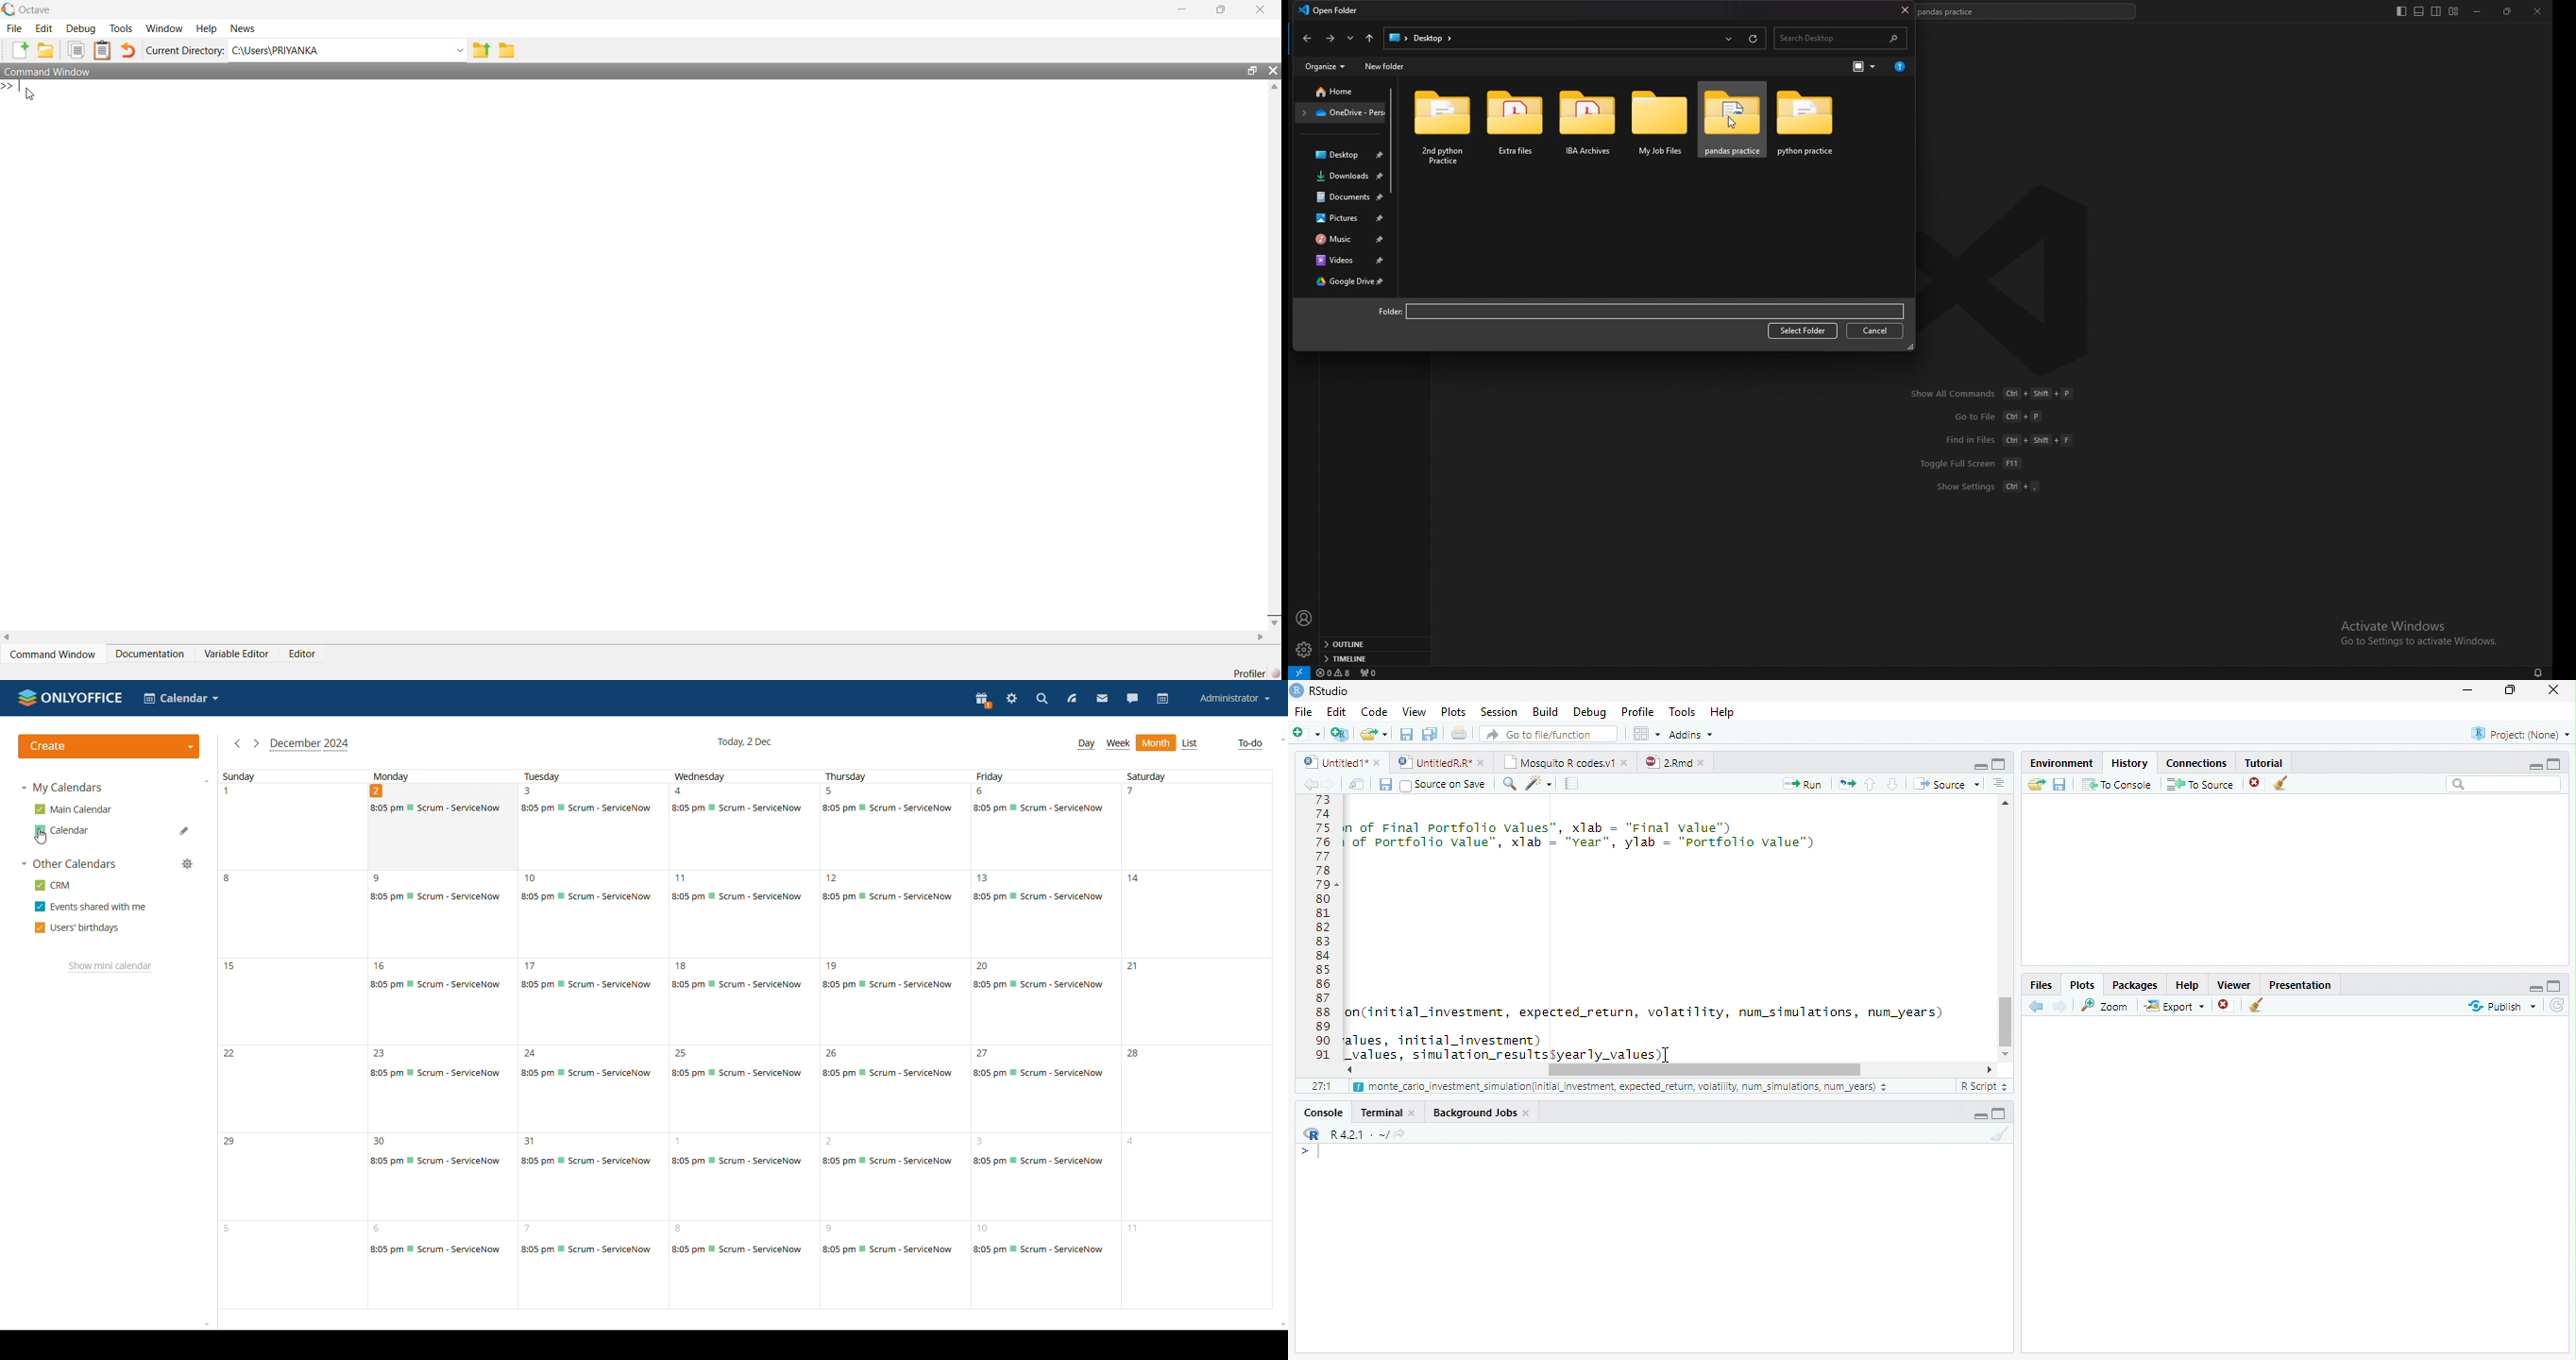 The height and width of the screenshot is (1372, 2576). What do you see at coordinates (1086, 744) in the screenshot?
I see `dat view` at bounding box center [1086, 744].